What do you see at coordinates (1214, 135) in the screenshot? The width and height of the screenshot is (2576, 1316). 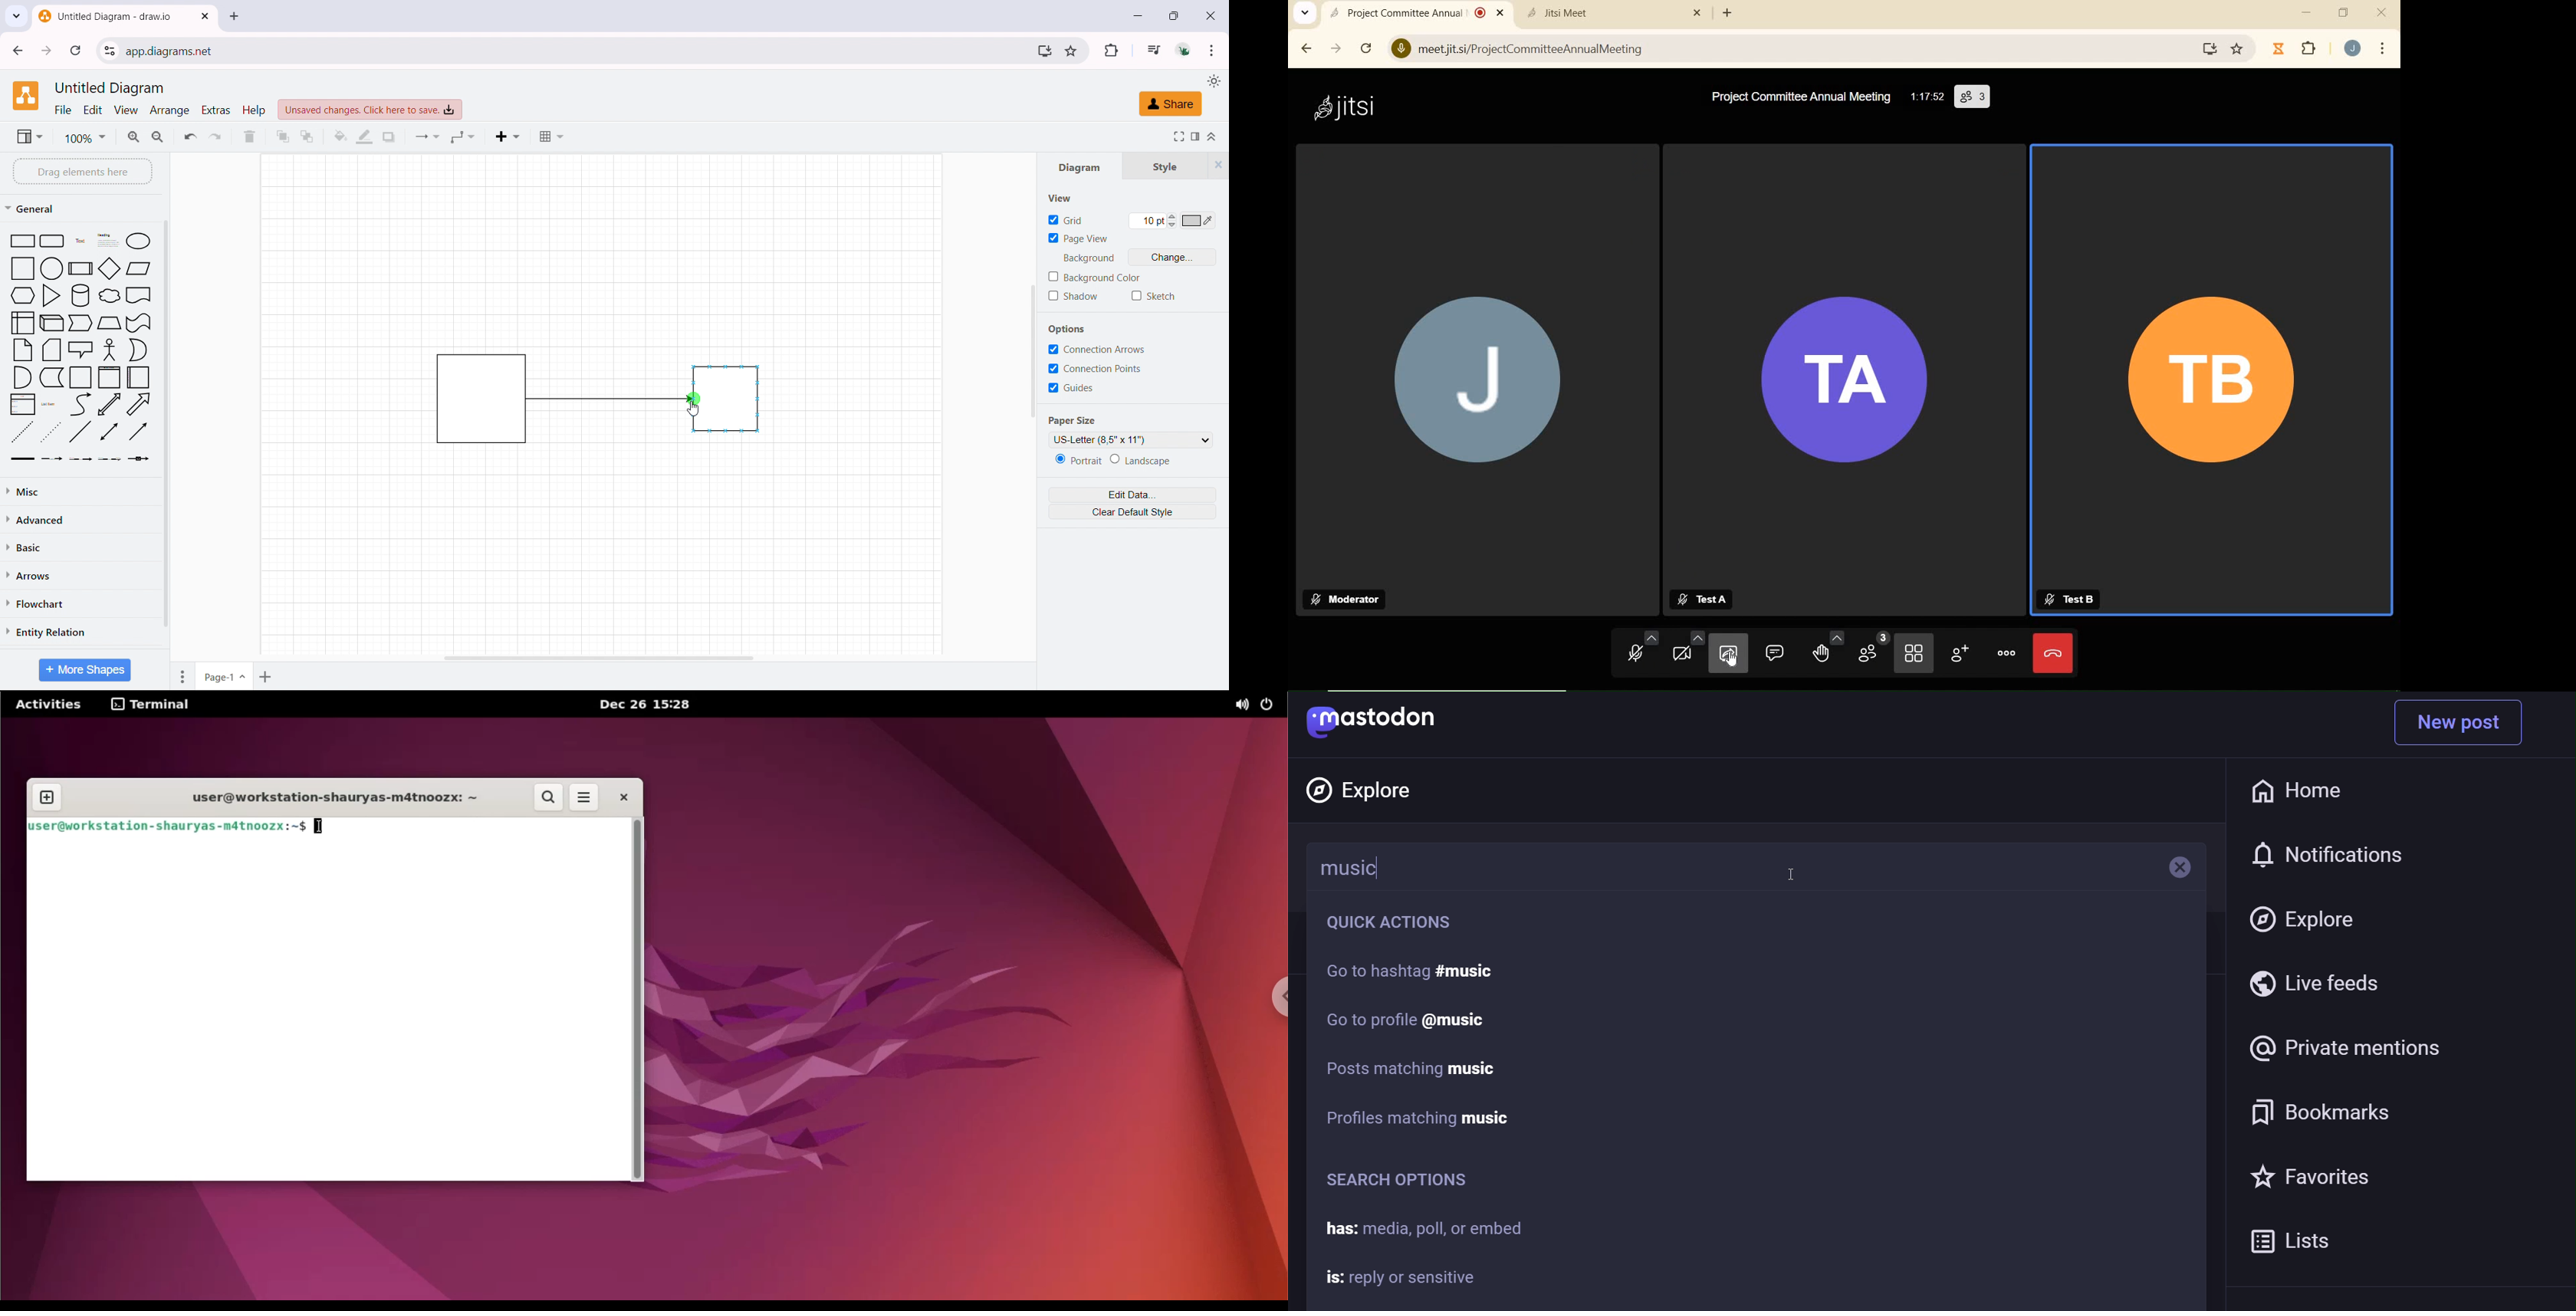 I see `collapse/expand` at bounding box center [1214, 135].